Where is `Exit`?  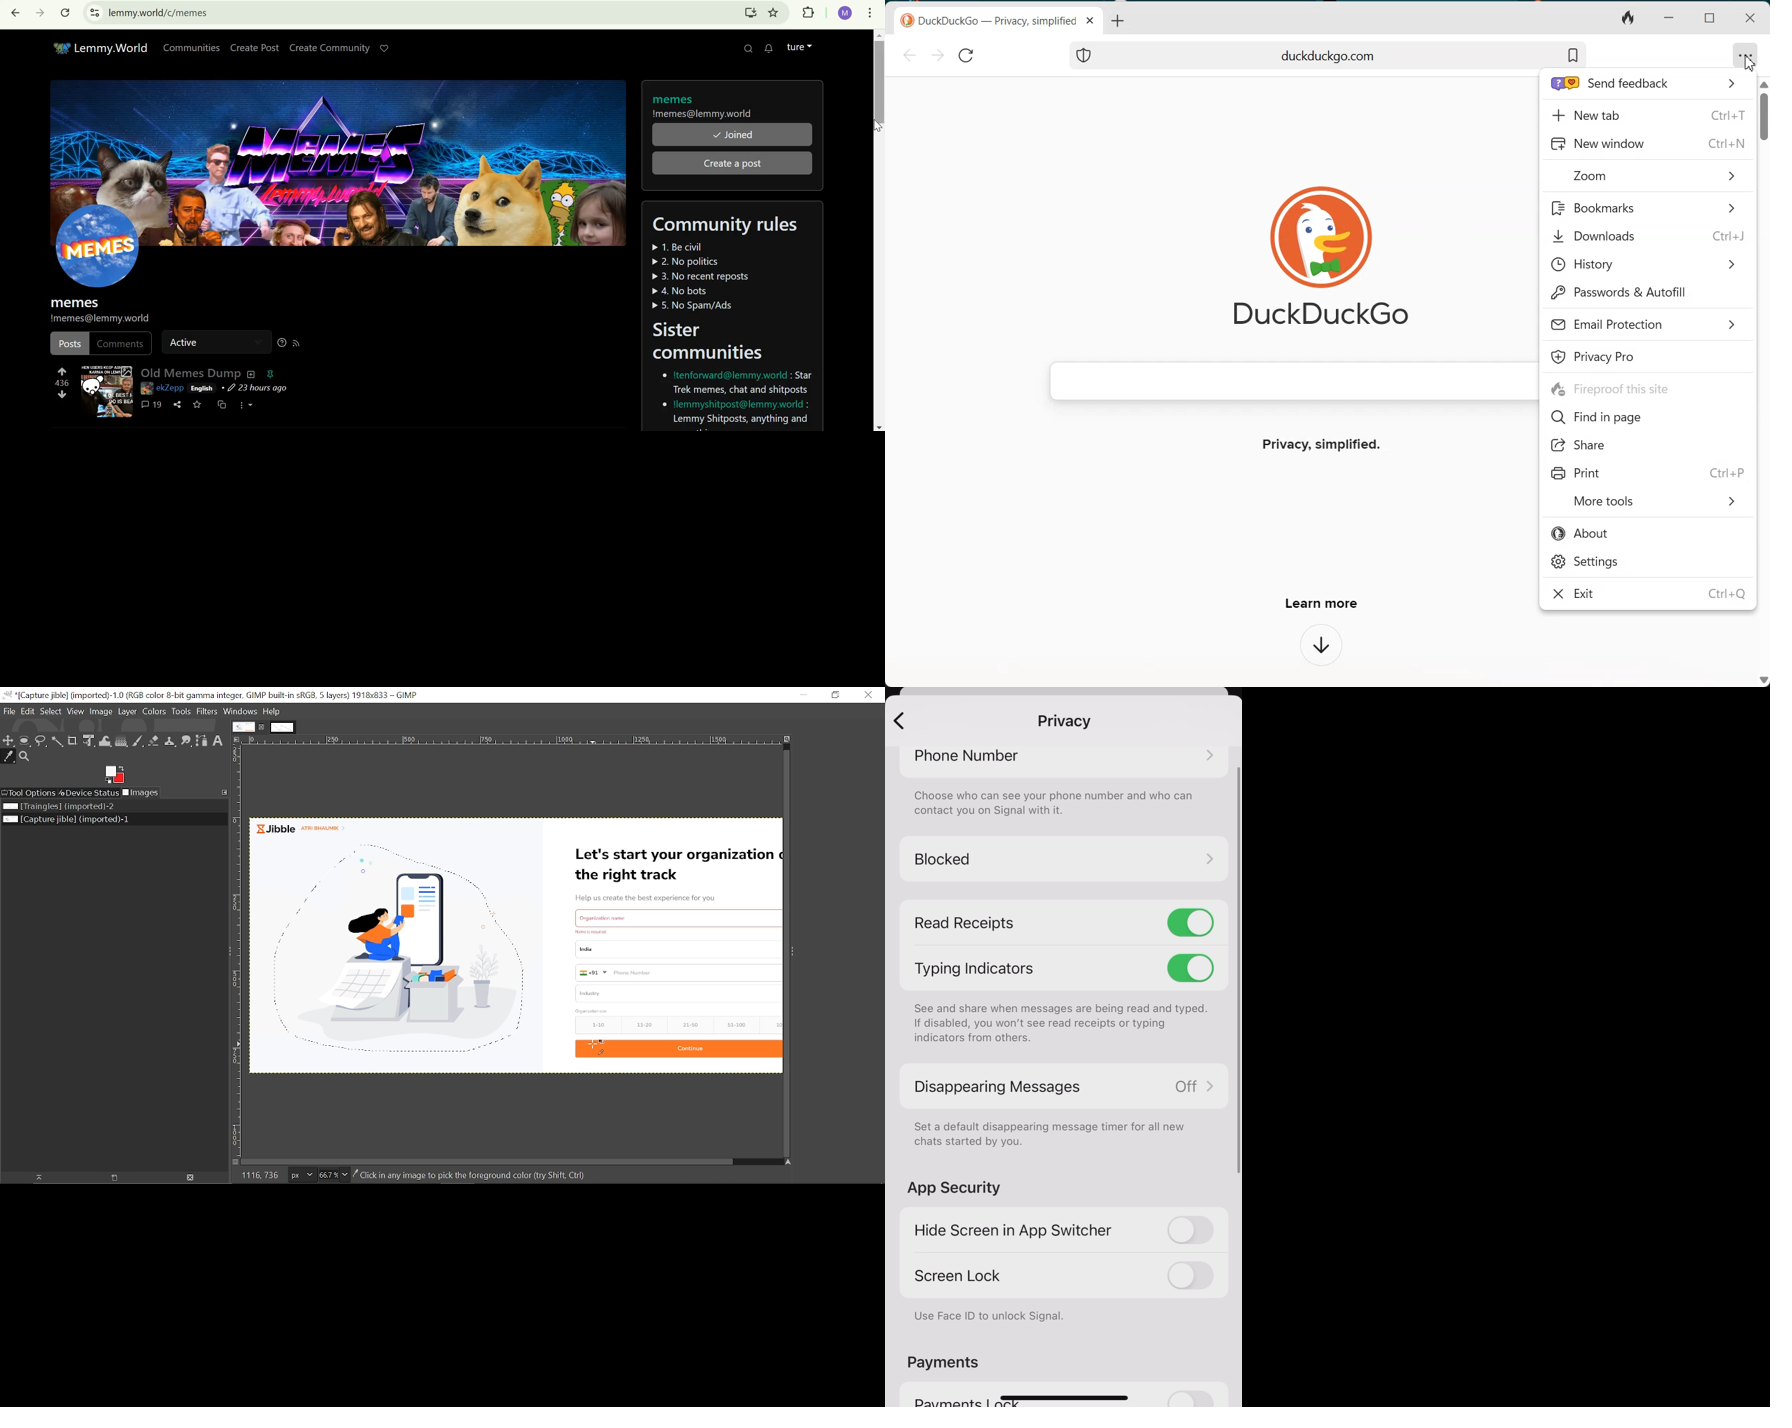 Exit is located at coordinates (1647, 595).